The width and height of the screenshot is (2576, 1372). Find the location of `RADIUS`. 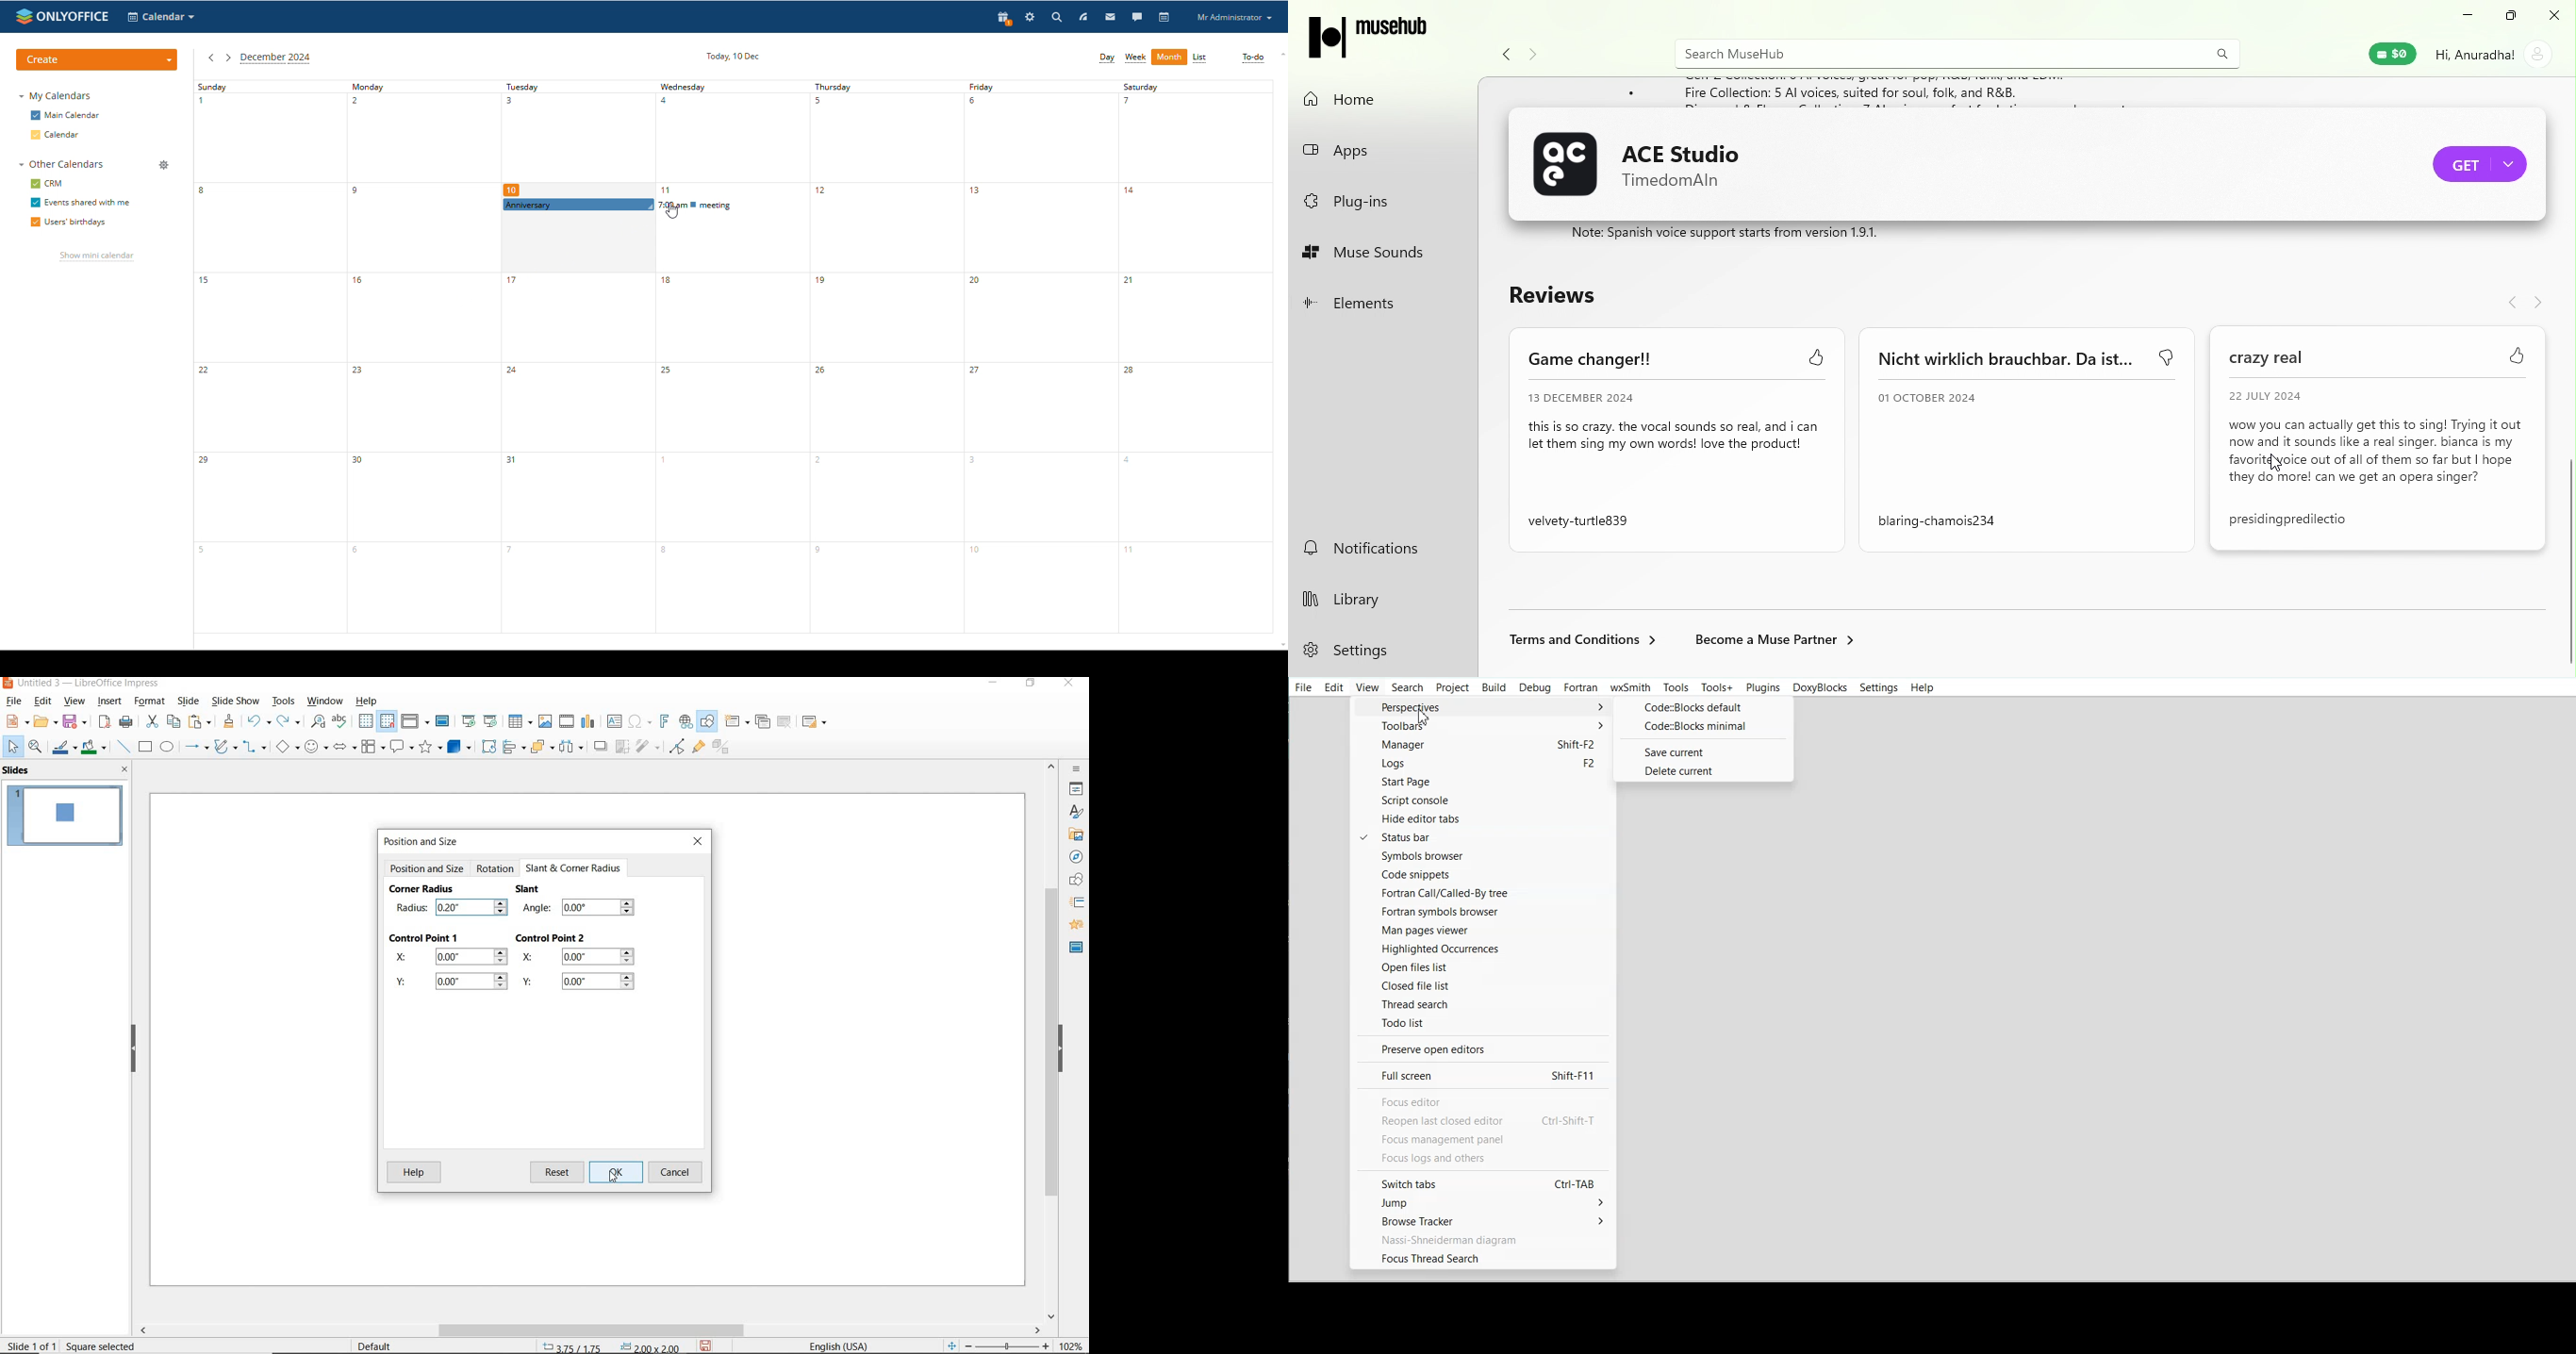

RADIUS is located at coordinates (412, 907).